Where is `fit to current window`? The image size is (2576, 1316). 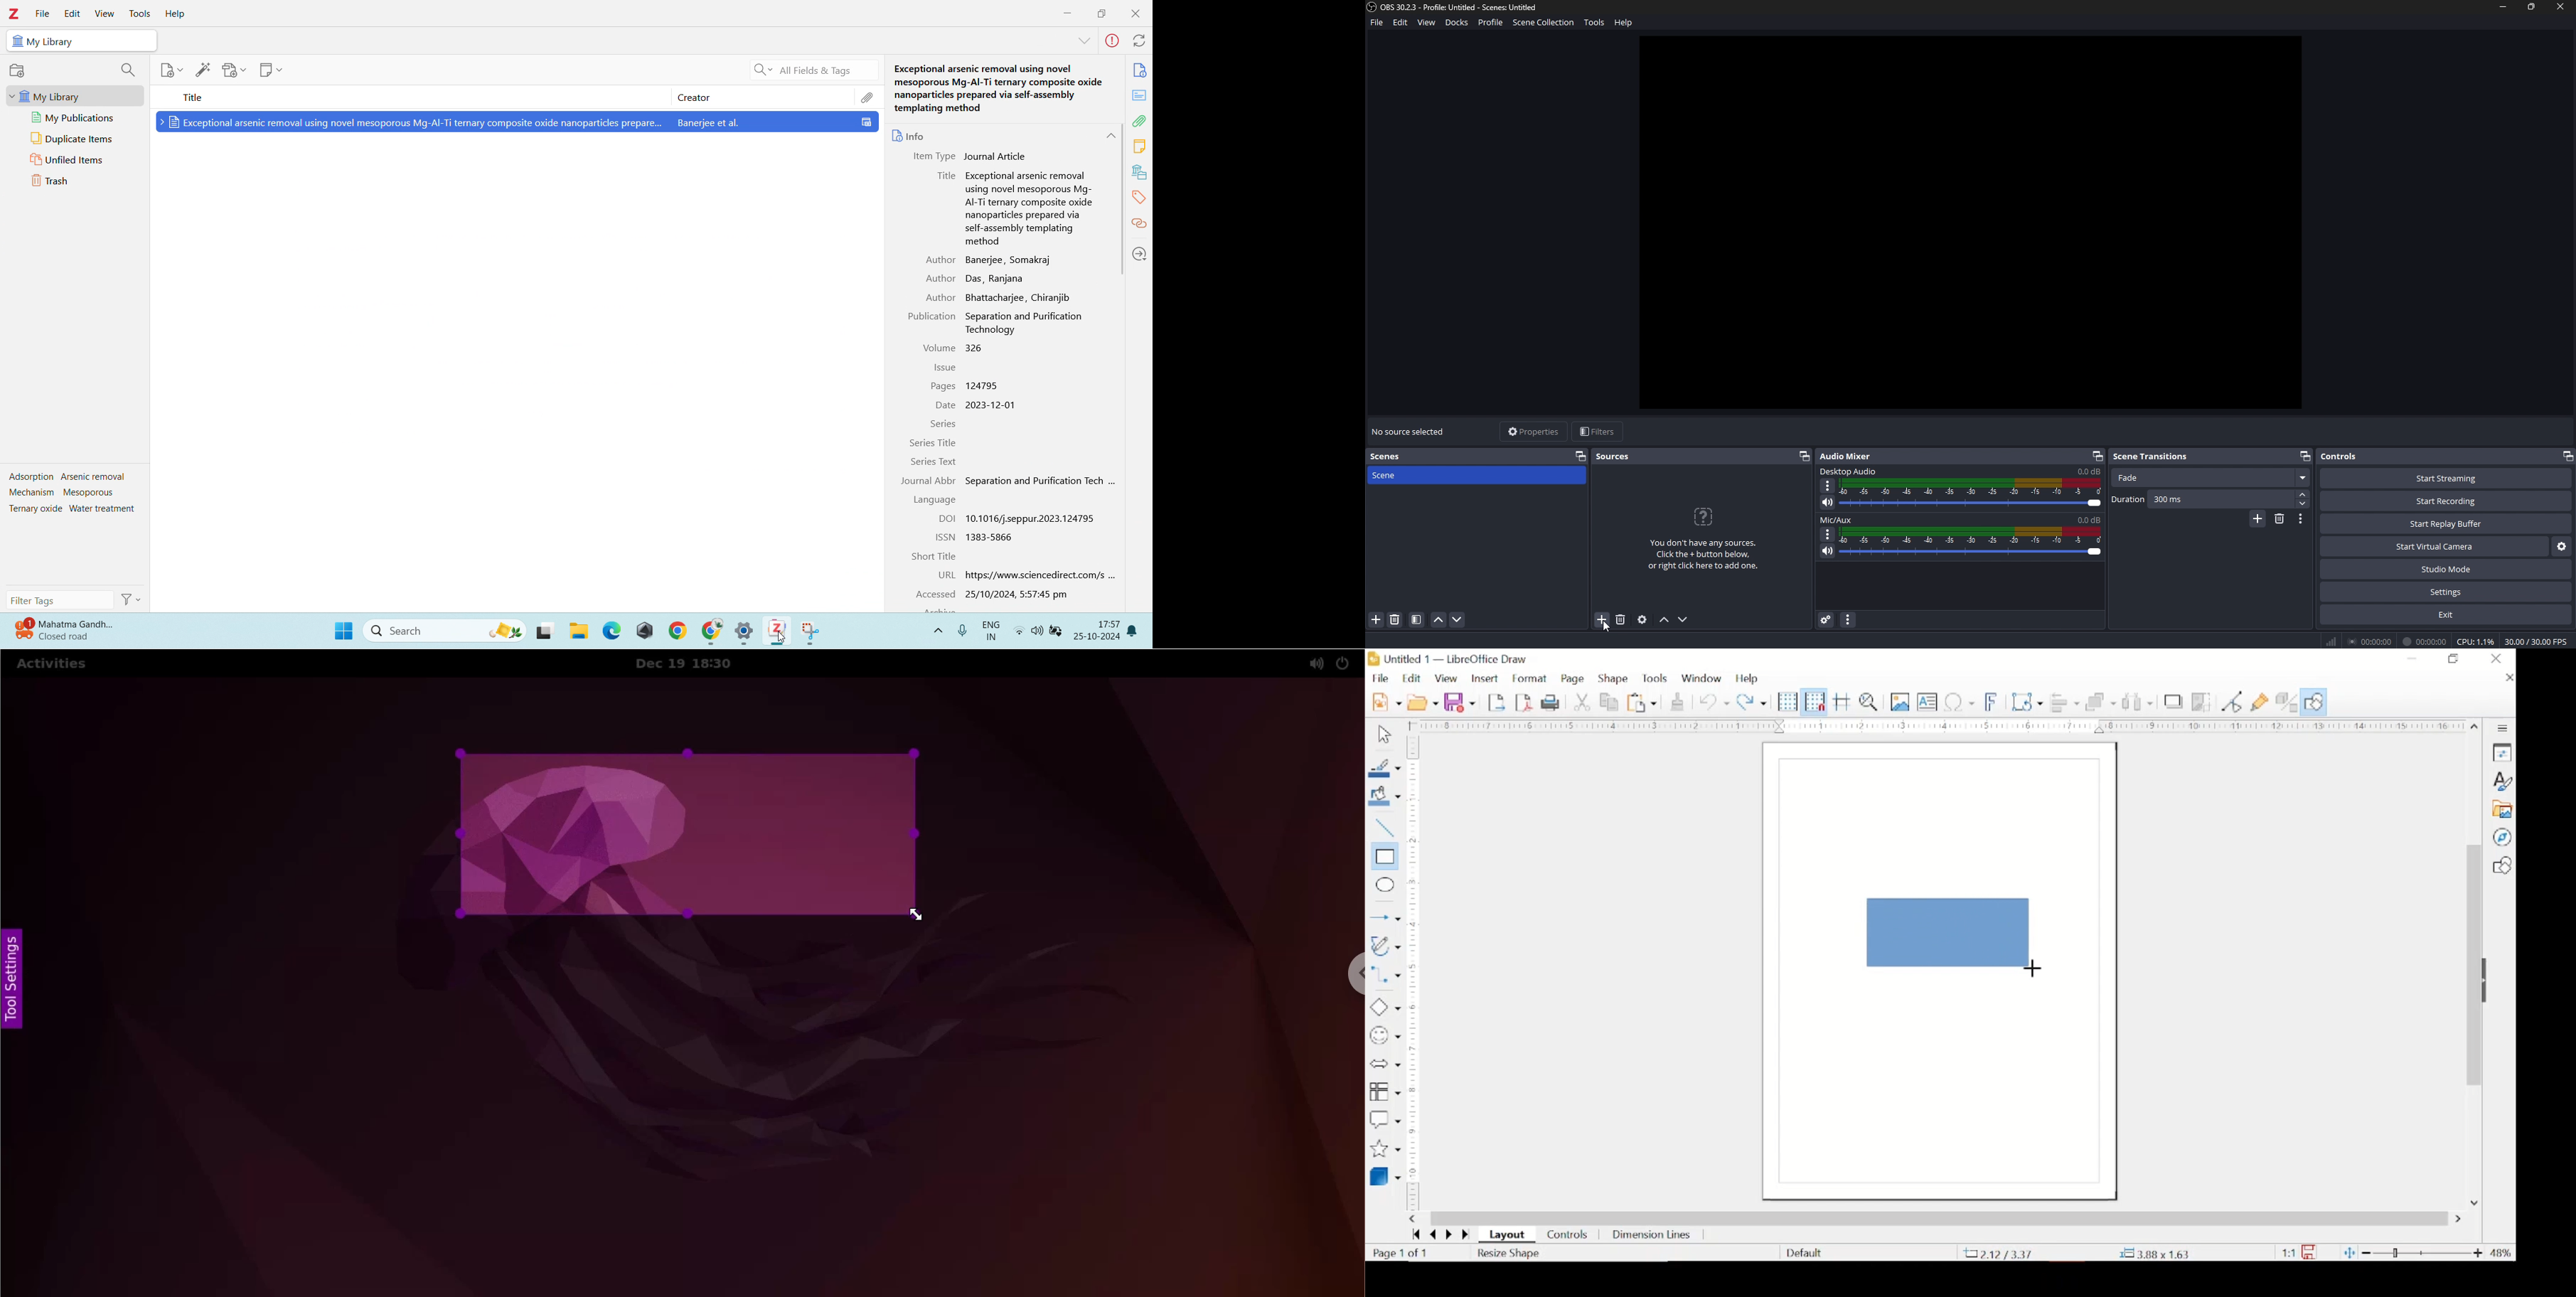
fit to current window is located at coordinates (2349, 1253).